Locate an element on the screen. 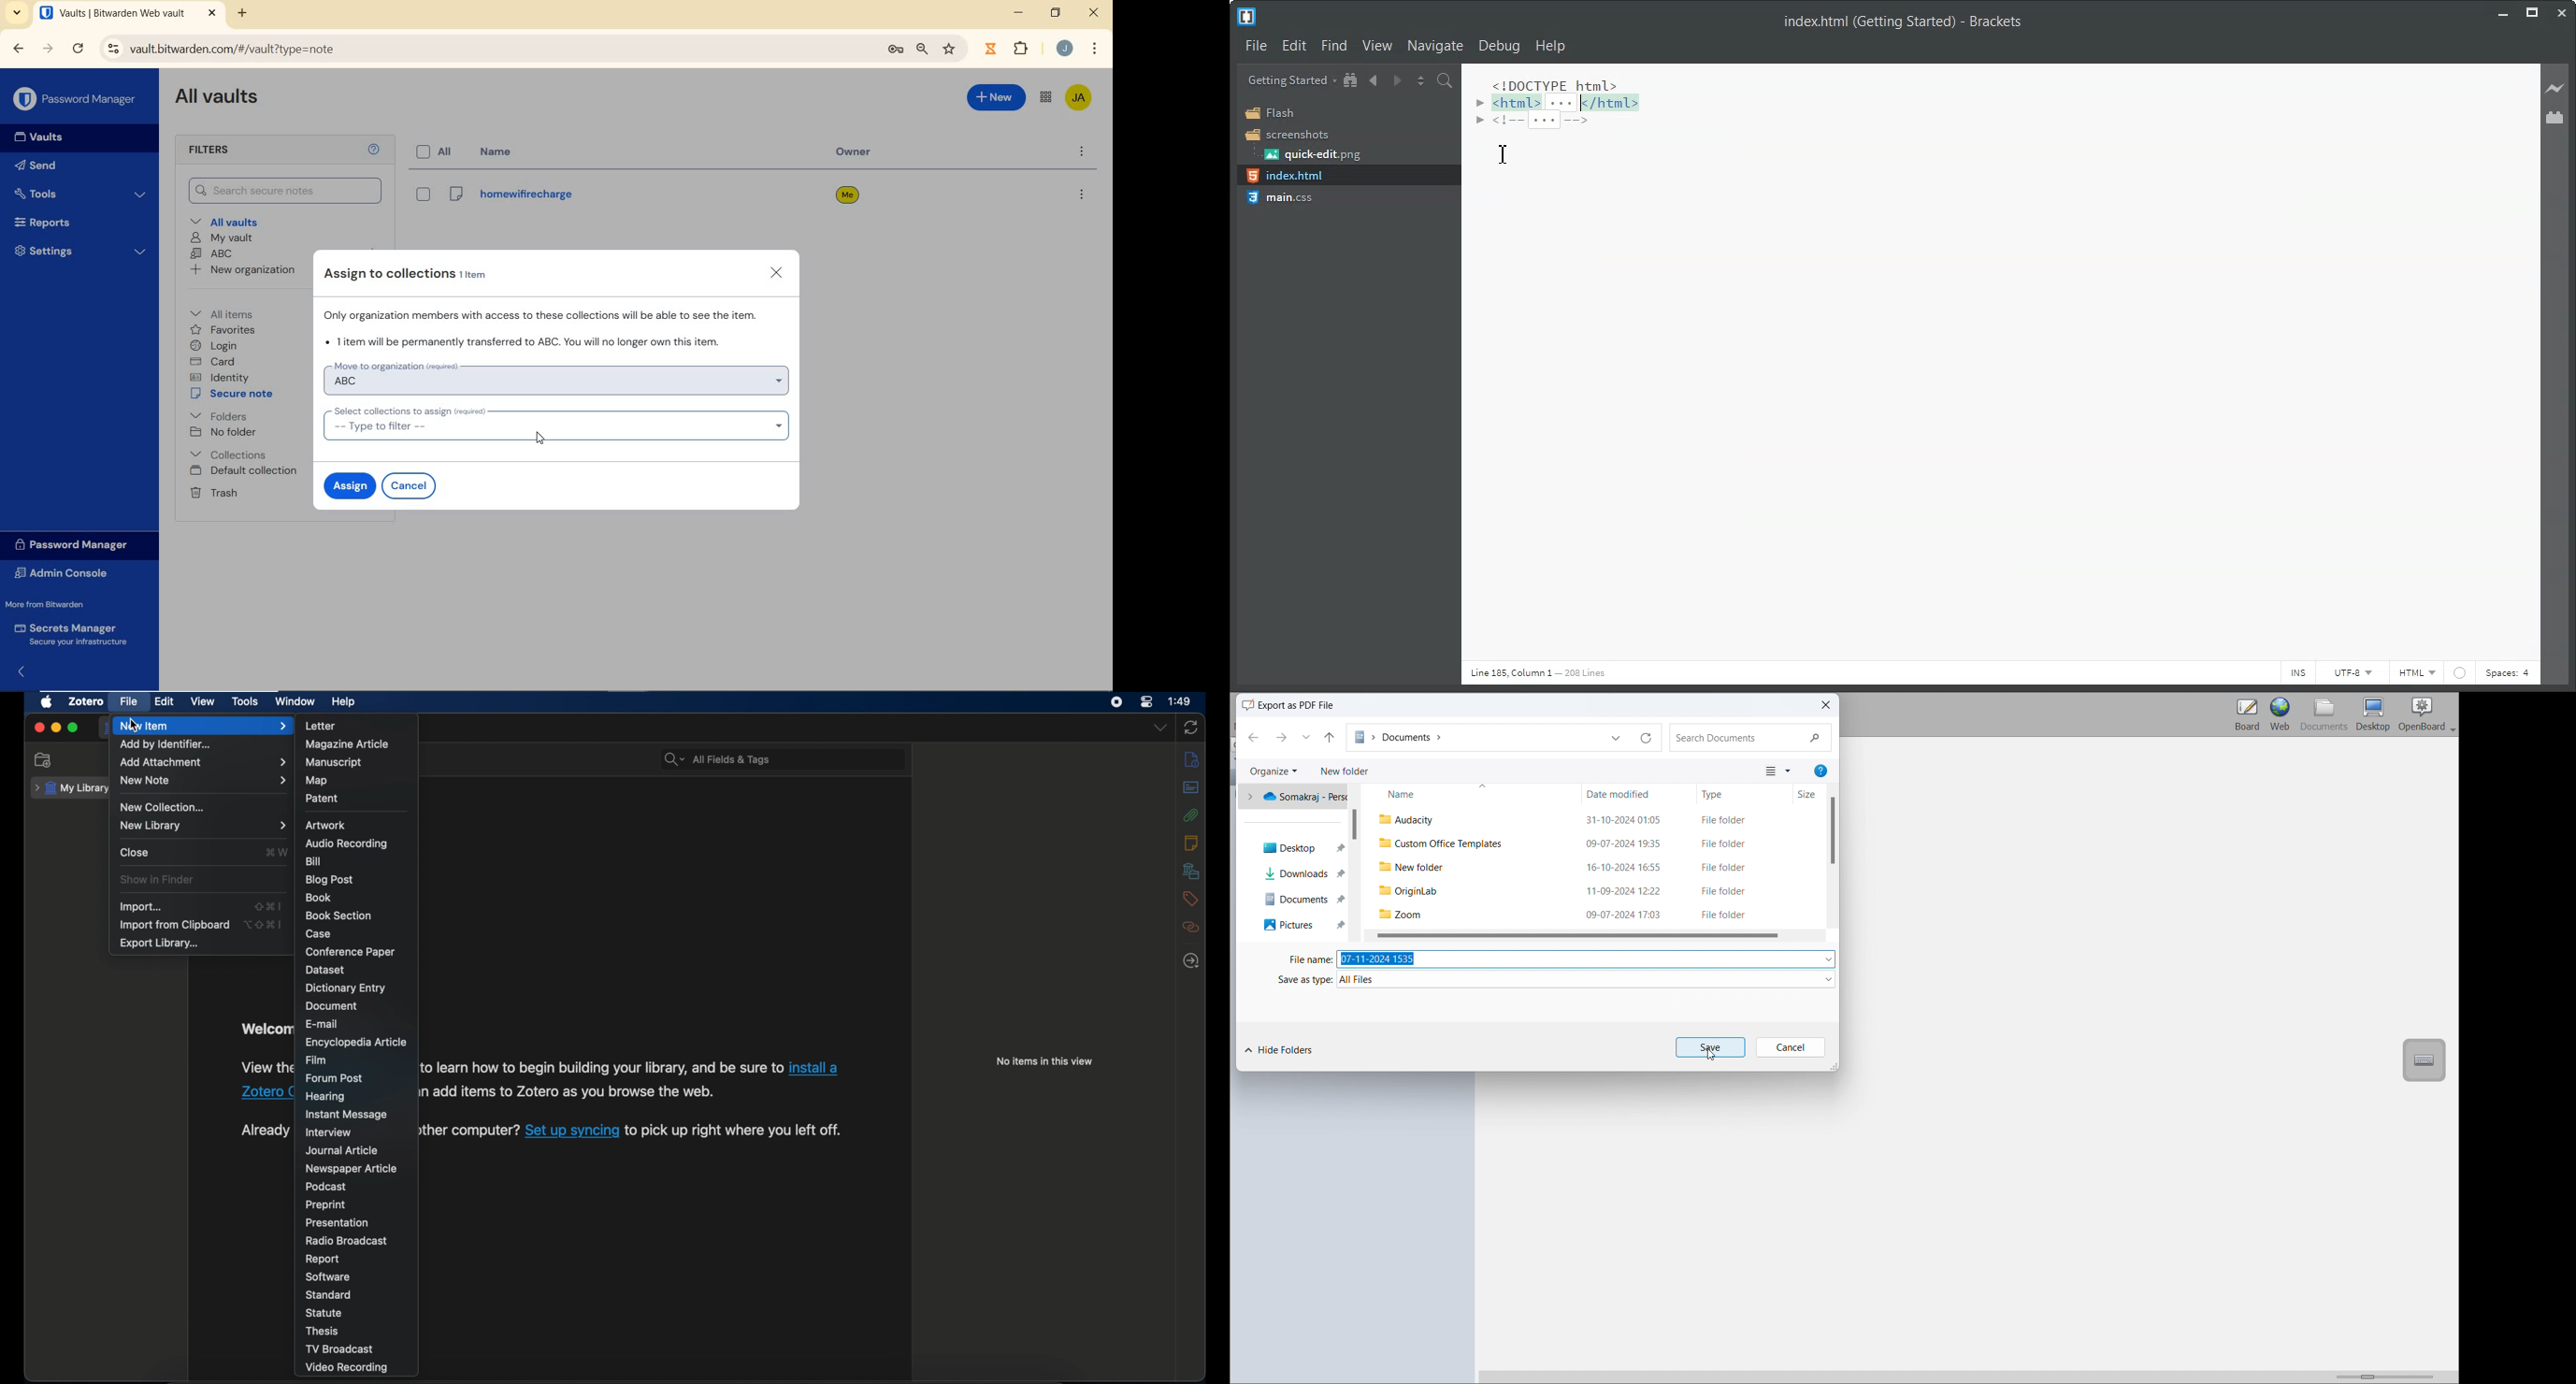  Welcome is located at coordinates (265, 1028).